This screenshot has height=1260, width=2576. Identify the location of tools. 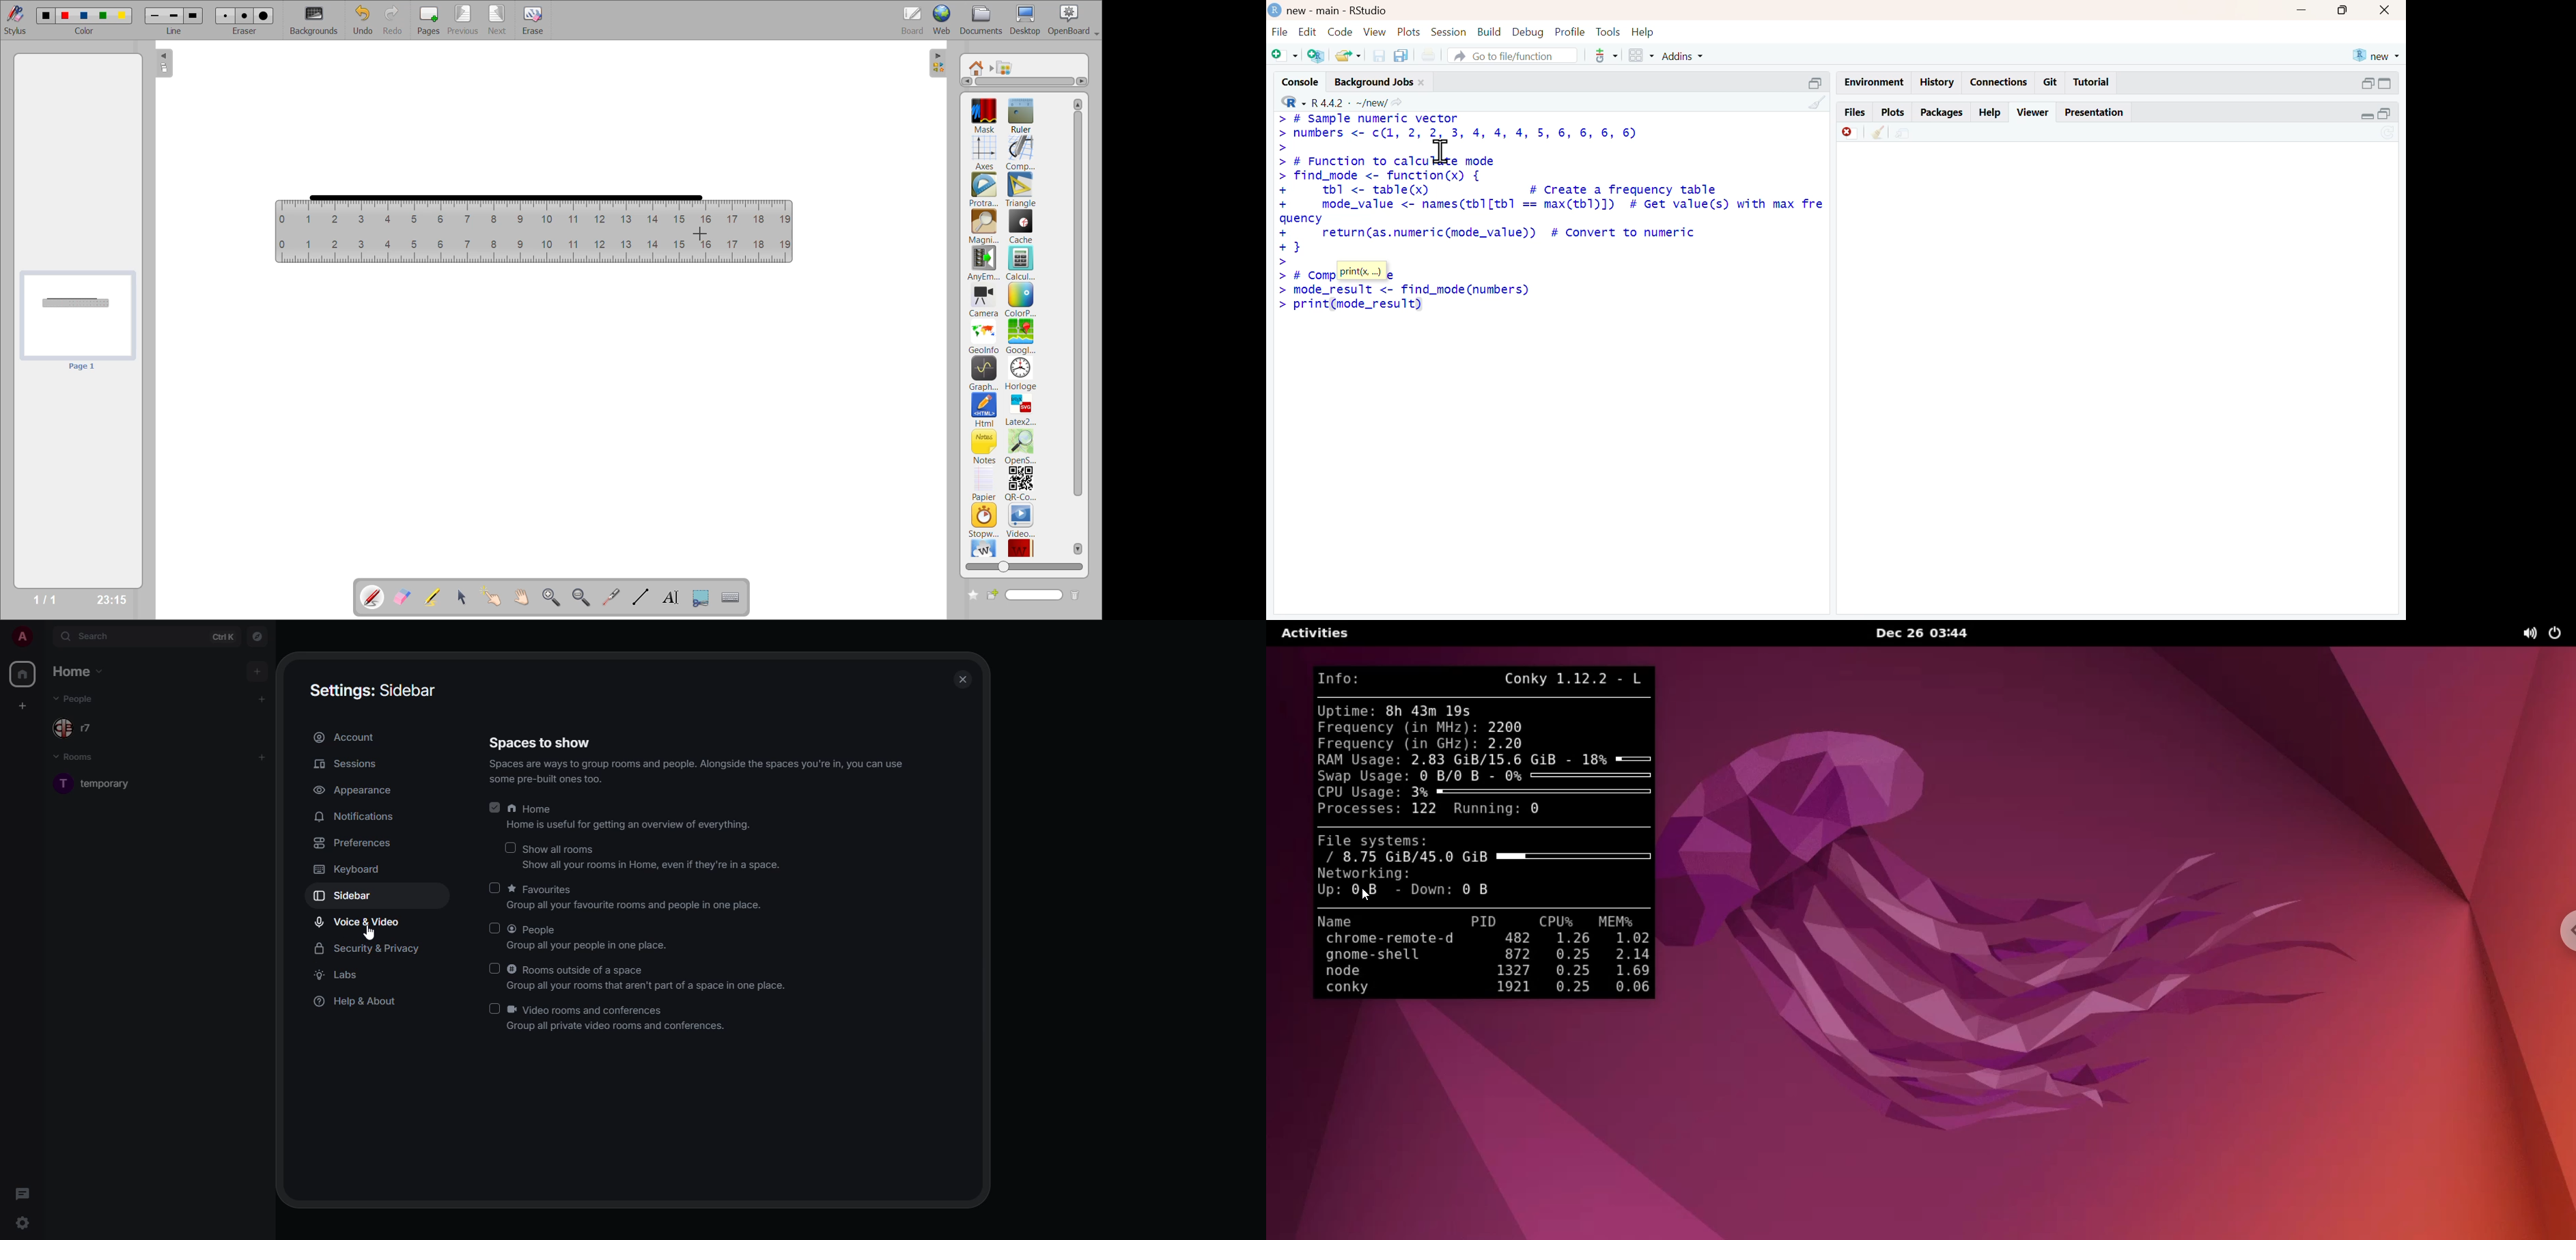
(1609, 31).